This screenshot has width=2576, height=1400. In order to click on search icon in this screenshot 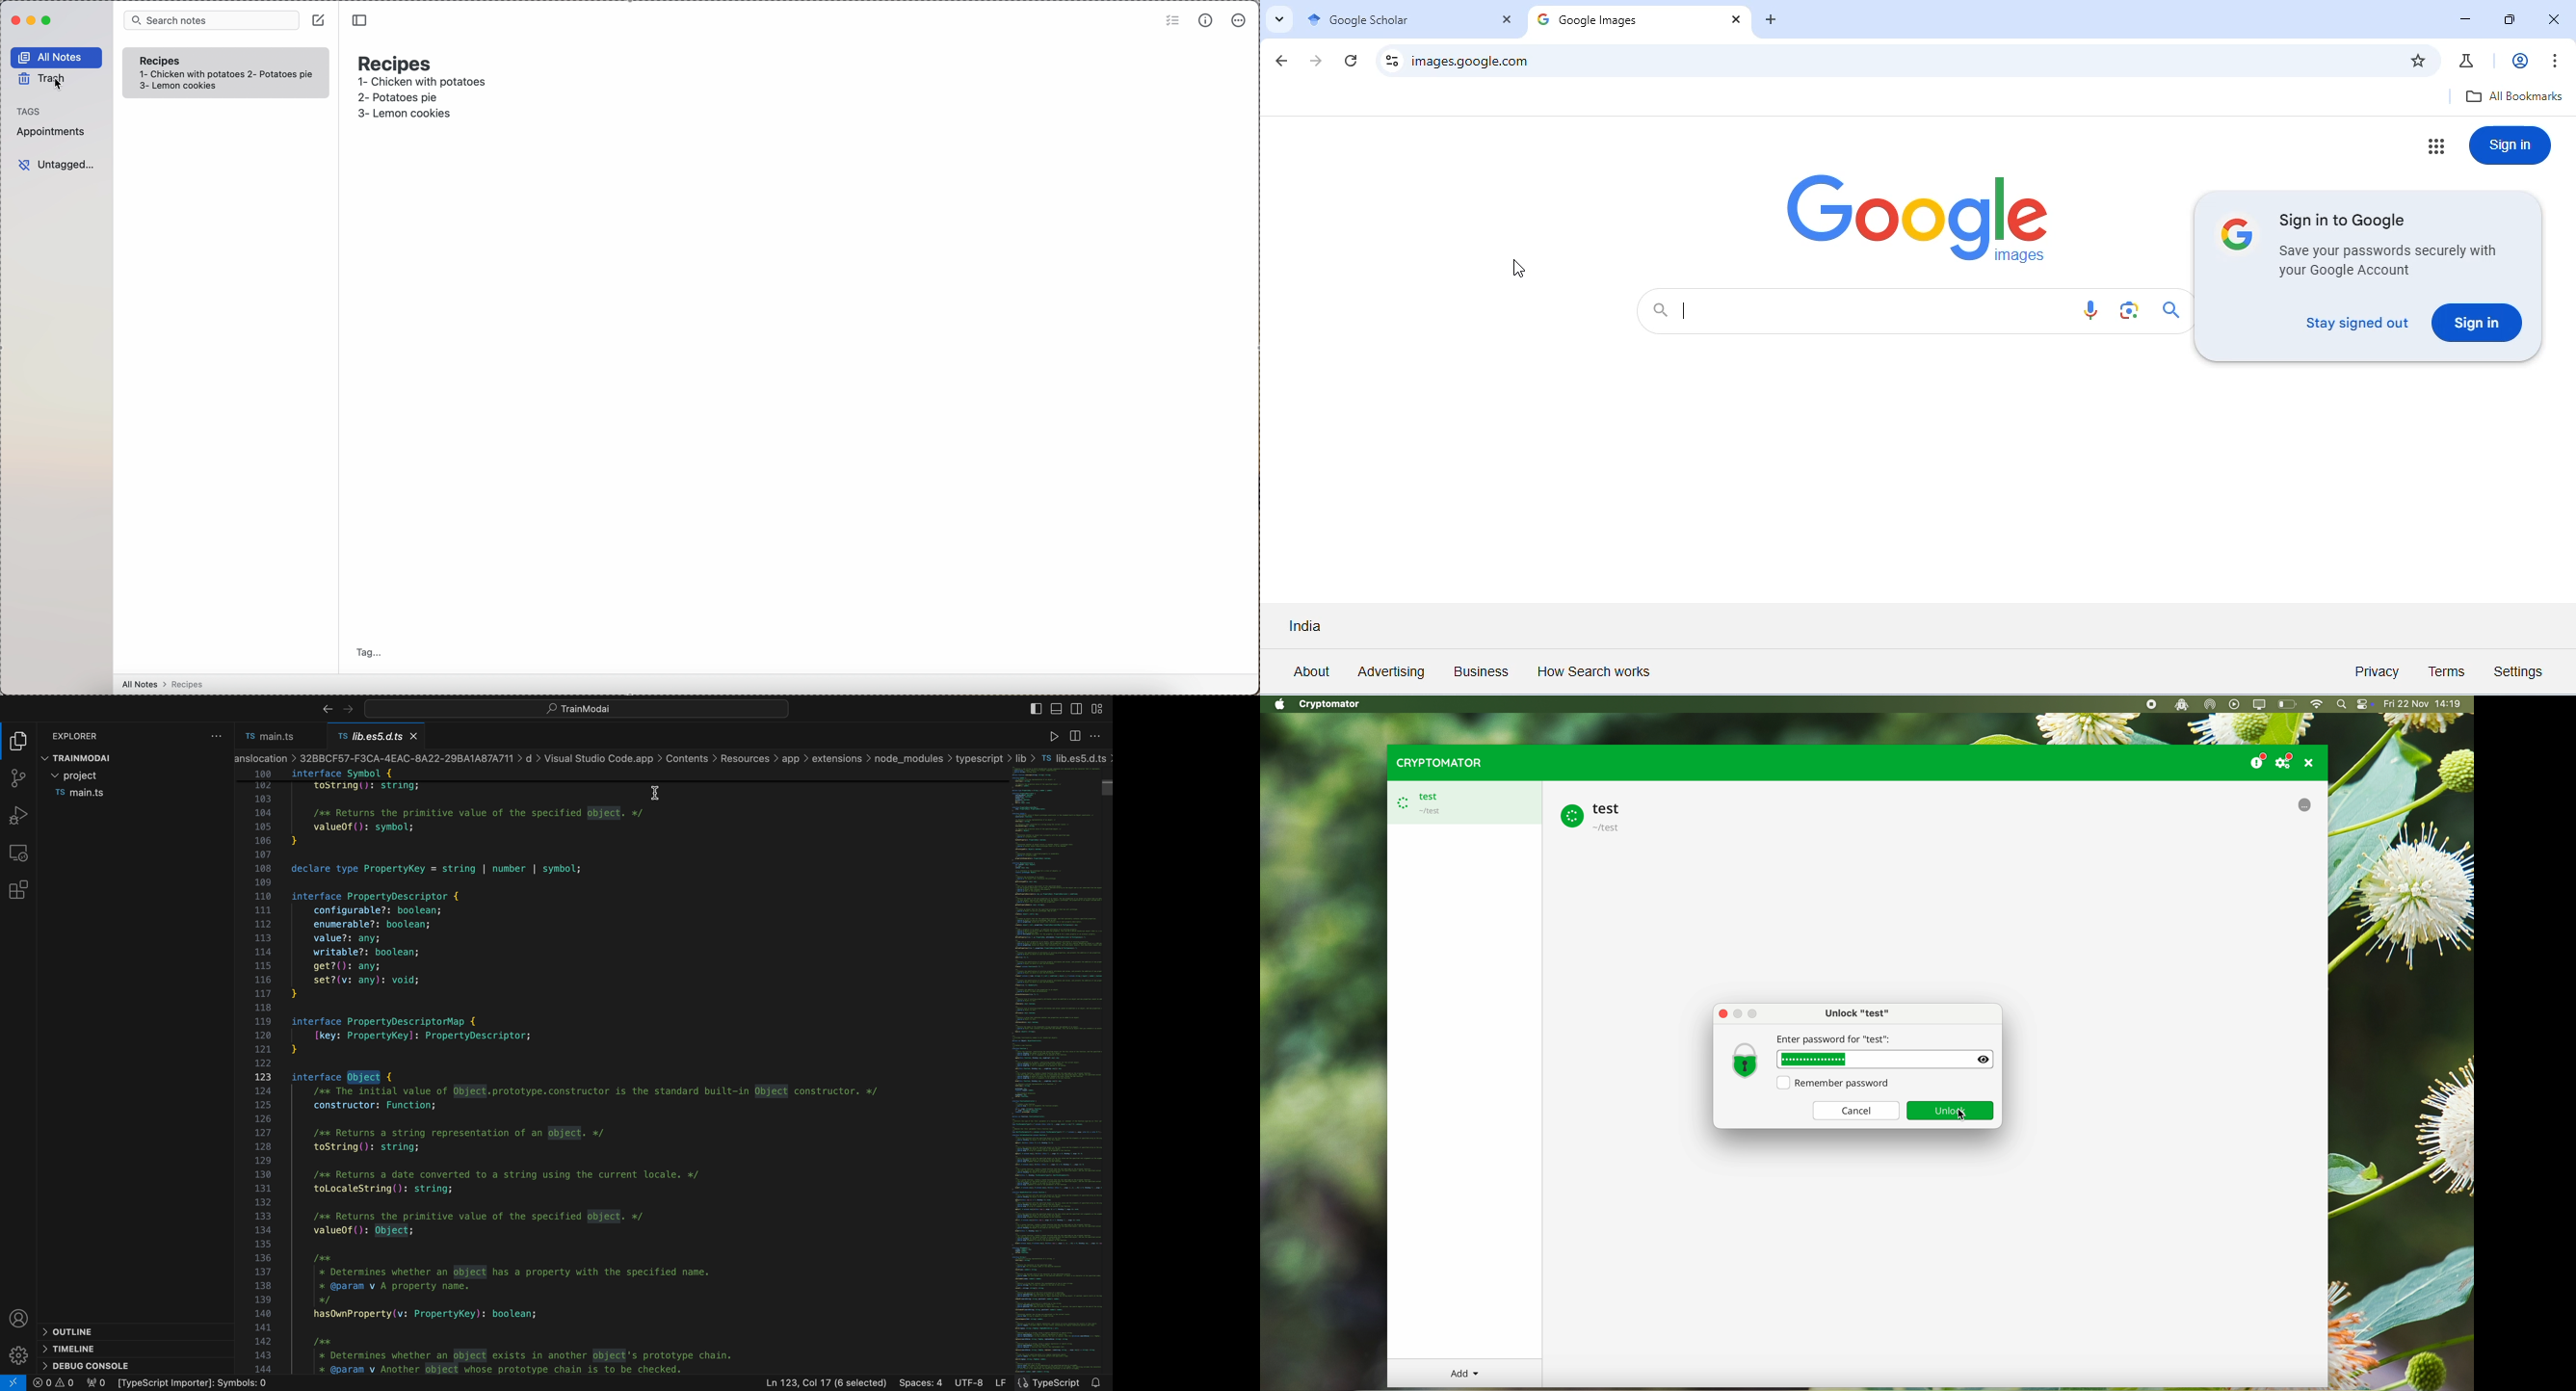, I will do `click(2171, 311)`.